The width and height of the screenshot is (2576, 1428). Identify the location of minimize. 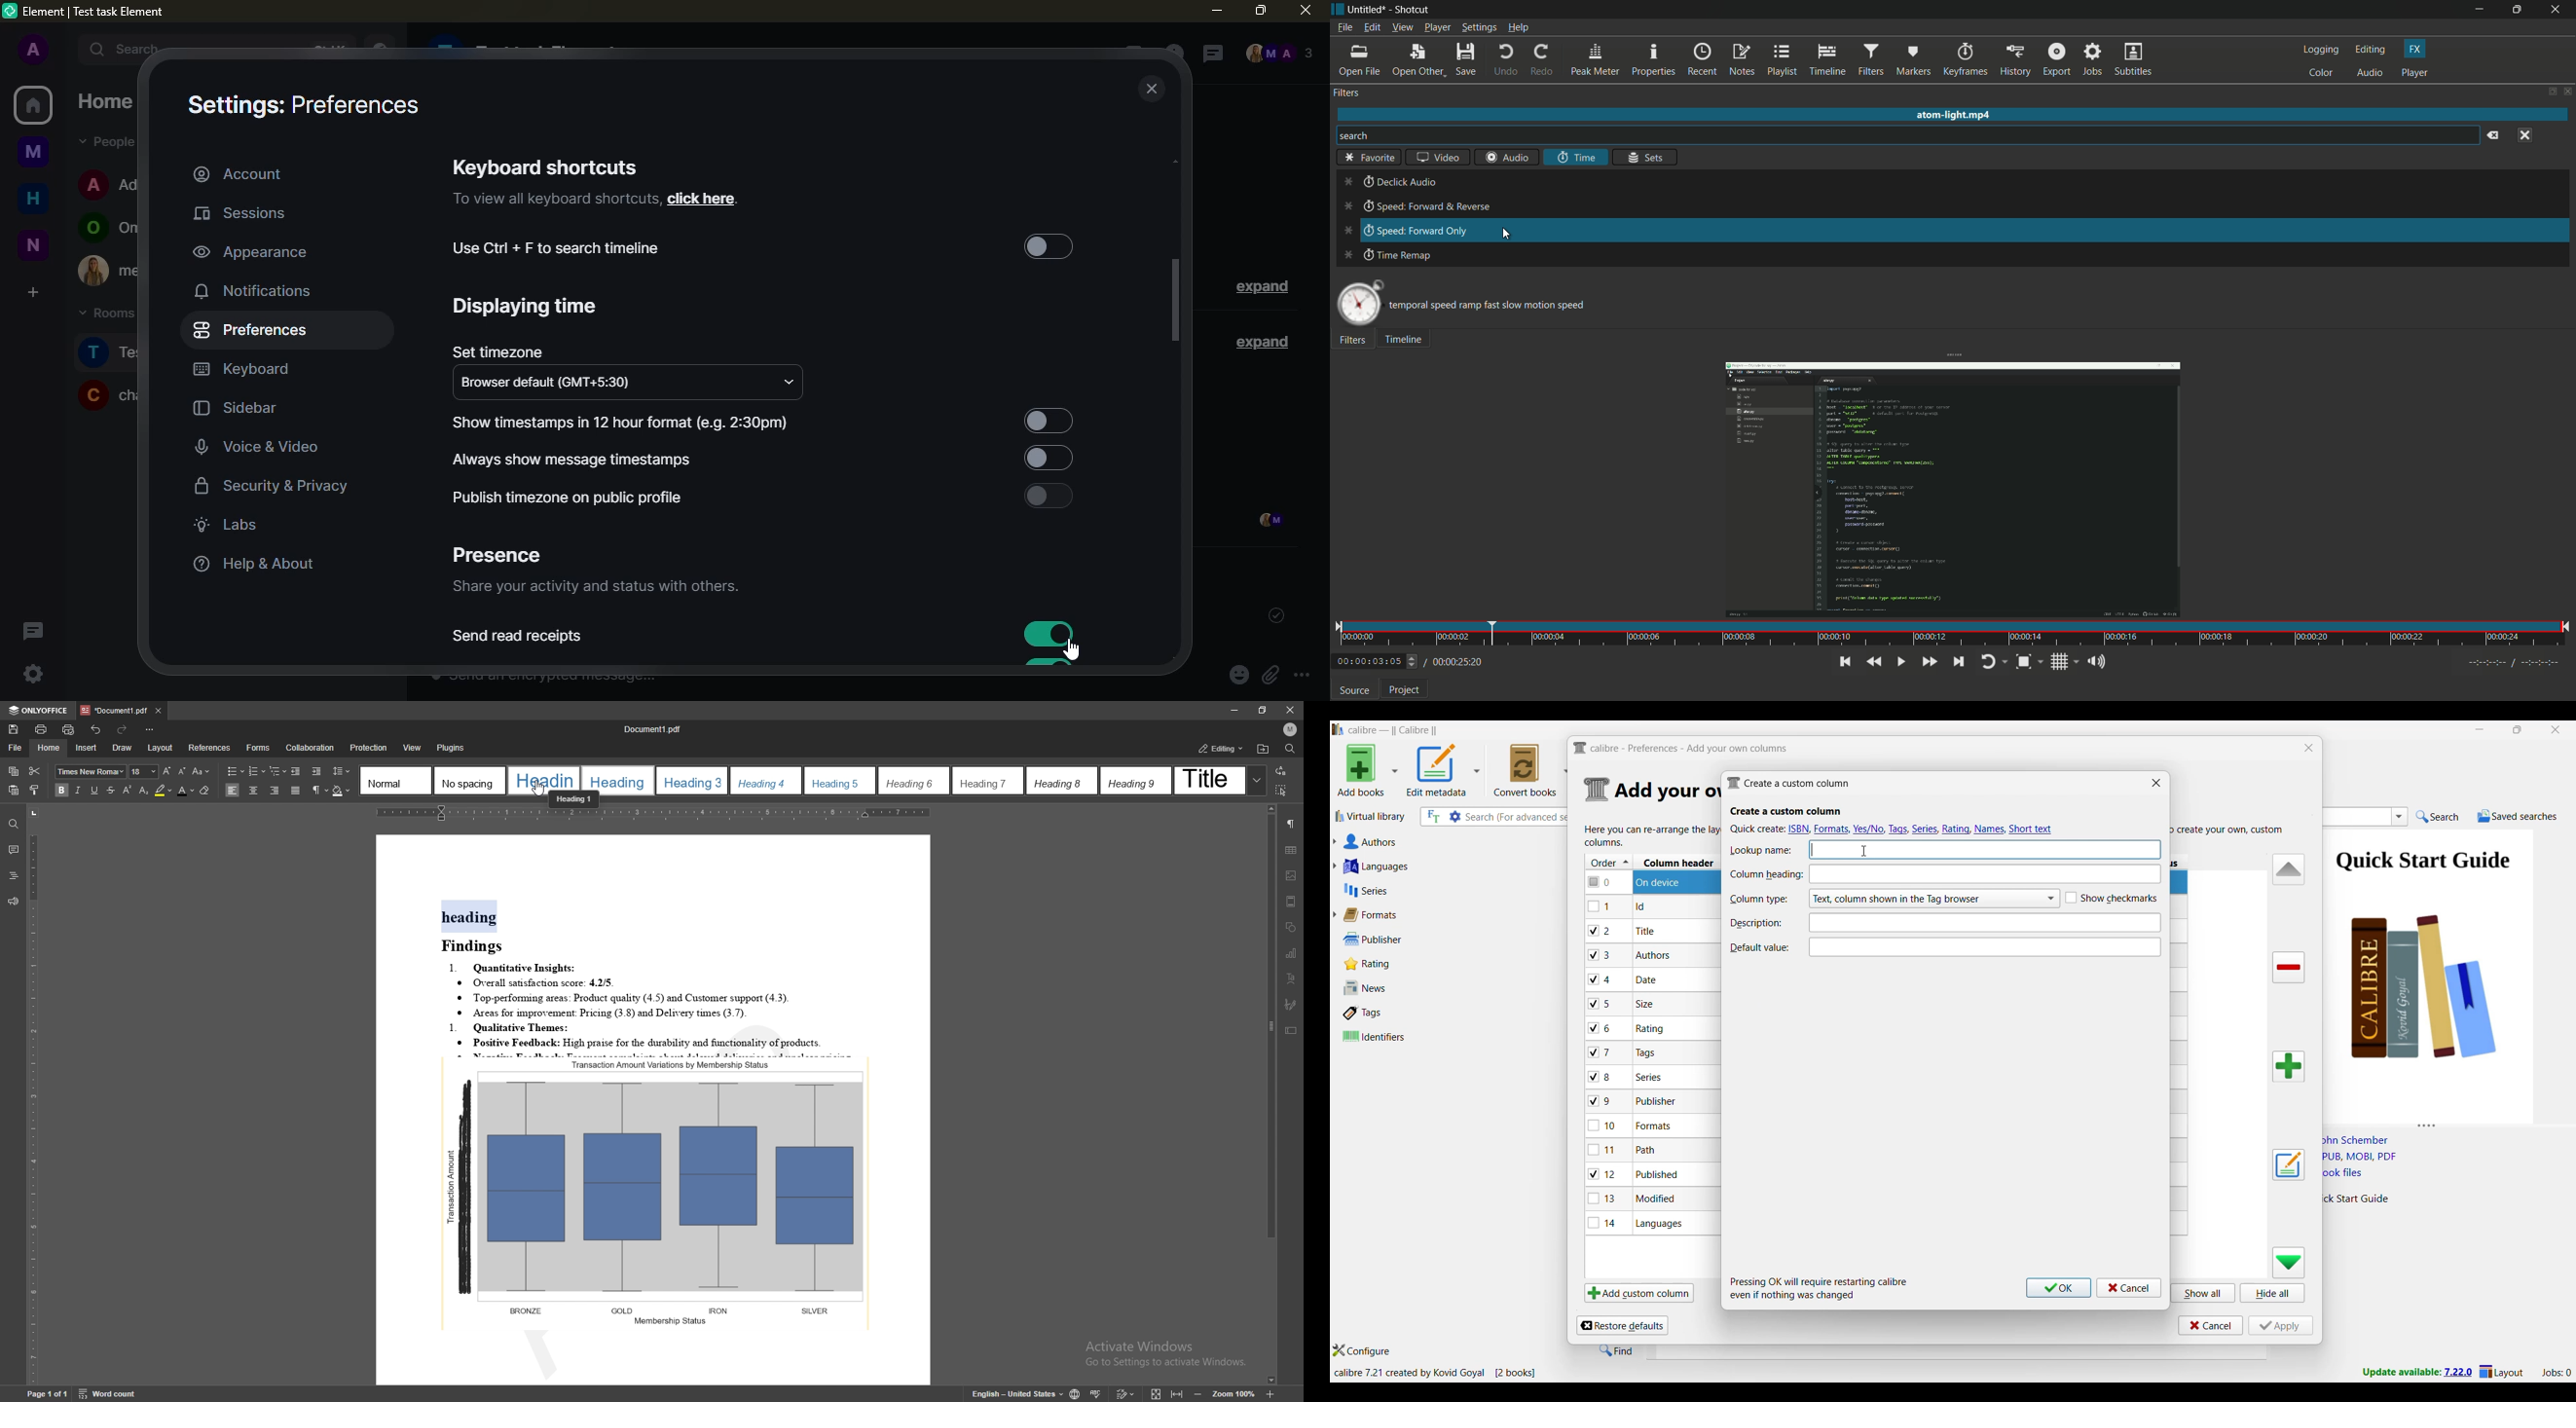
(1233, 710).